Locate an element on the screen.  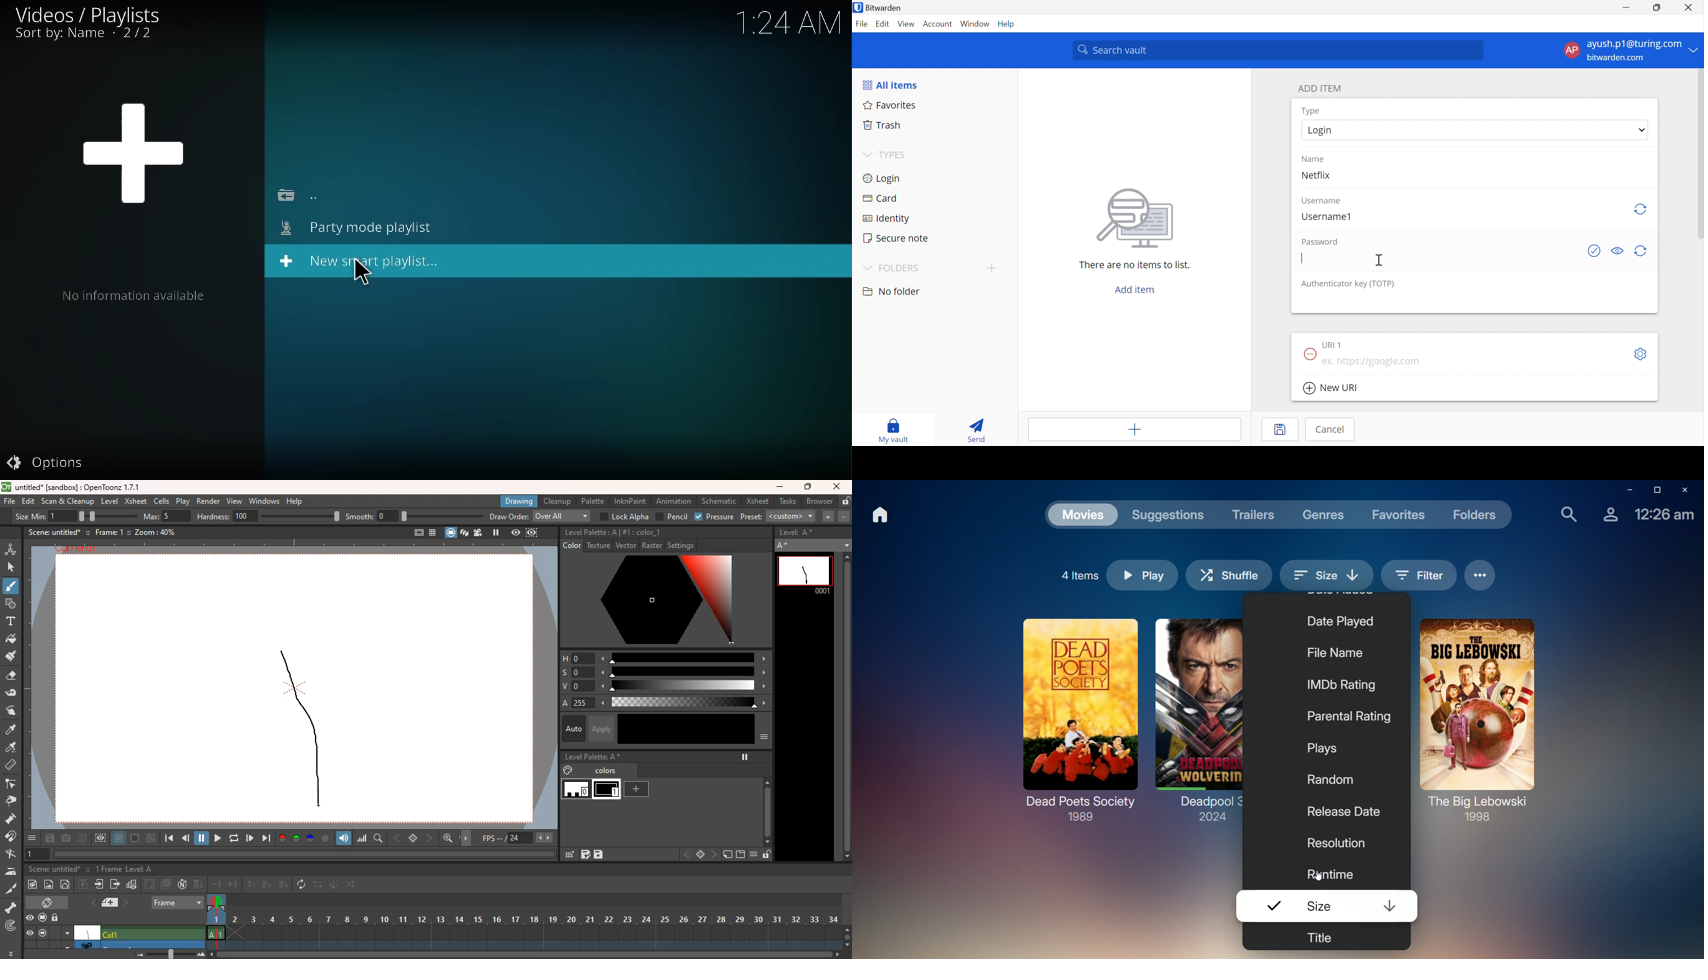
Account is located at coordinates (1606, 518).